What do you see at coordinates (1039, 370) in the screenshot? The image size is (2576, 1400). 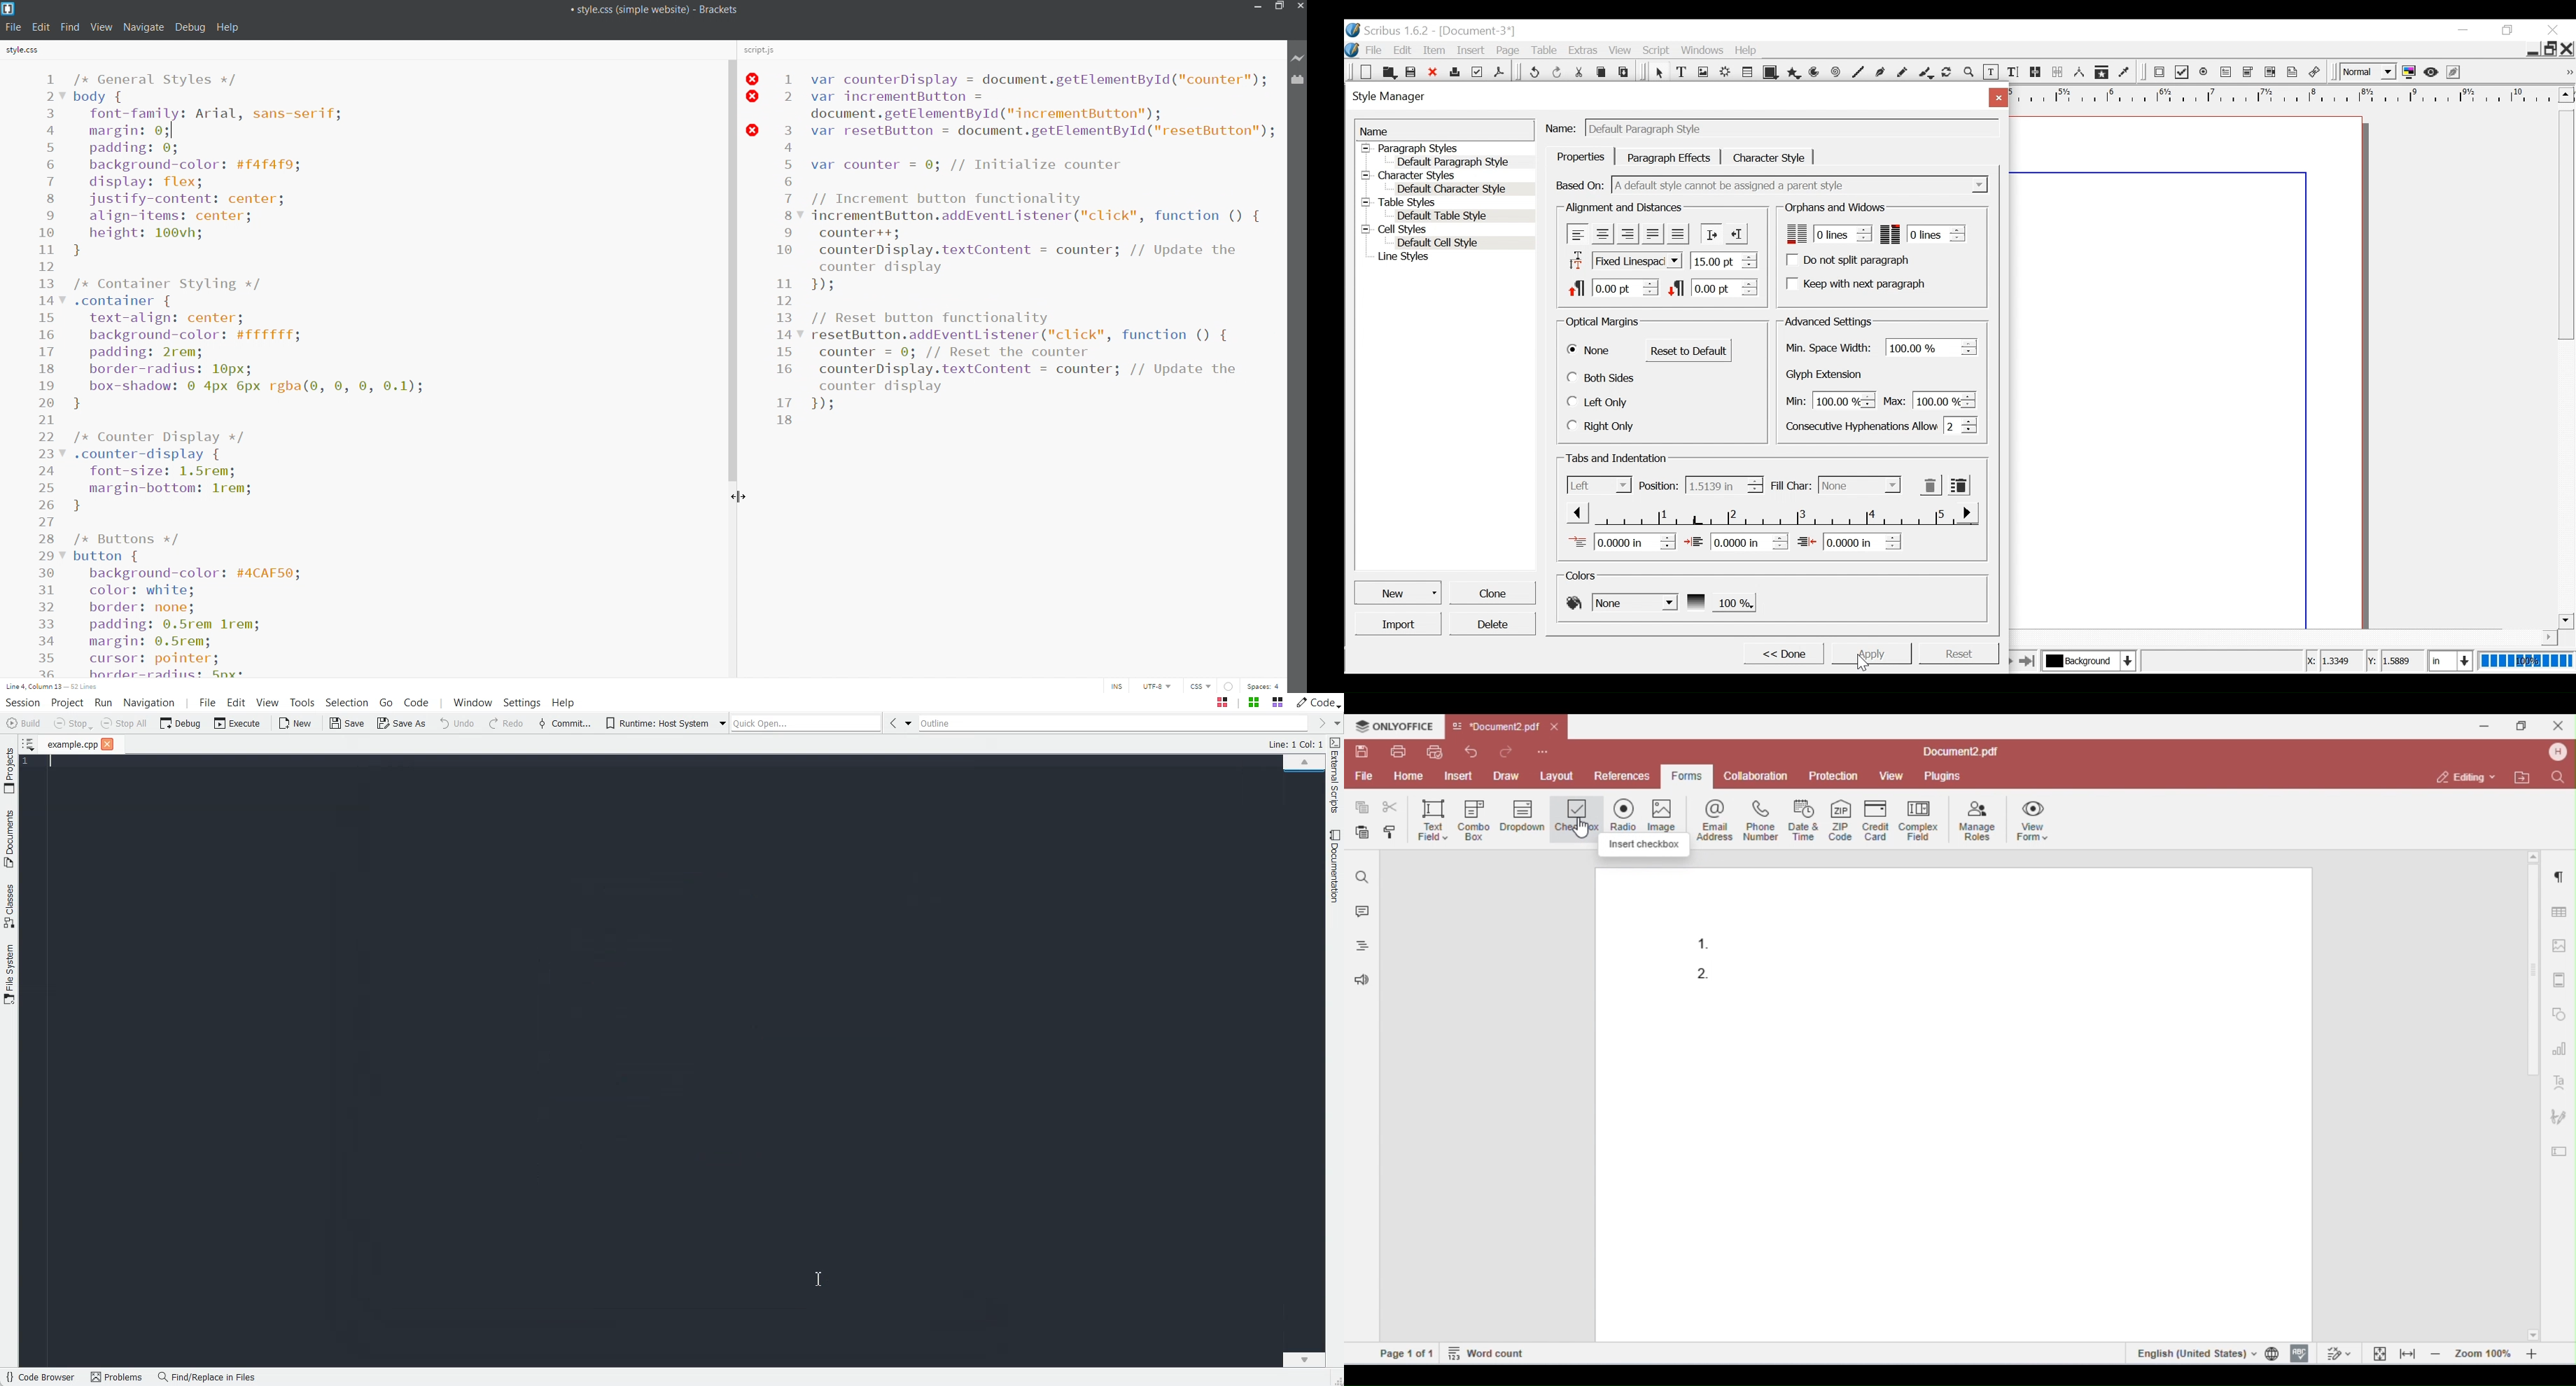 I see `script.js editor` at bounding box center [1039, 370].